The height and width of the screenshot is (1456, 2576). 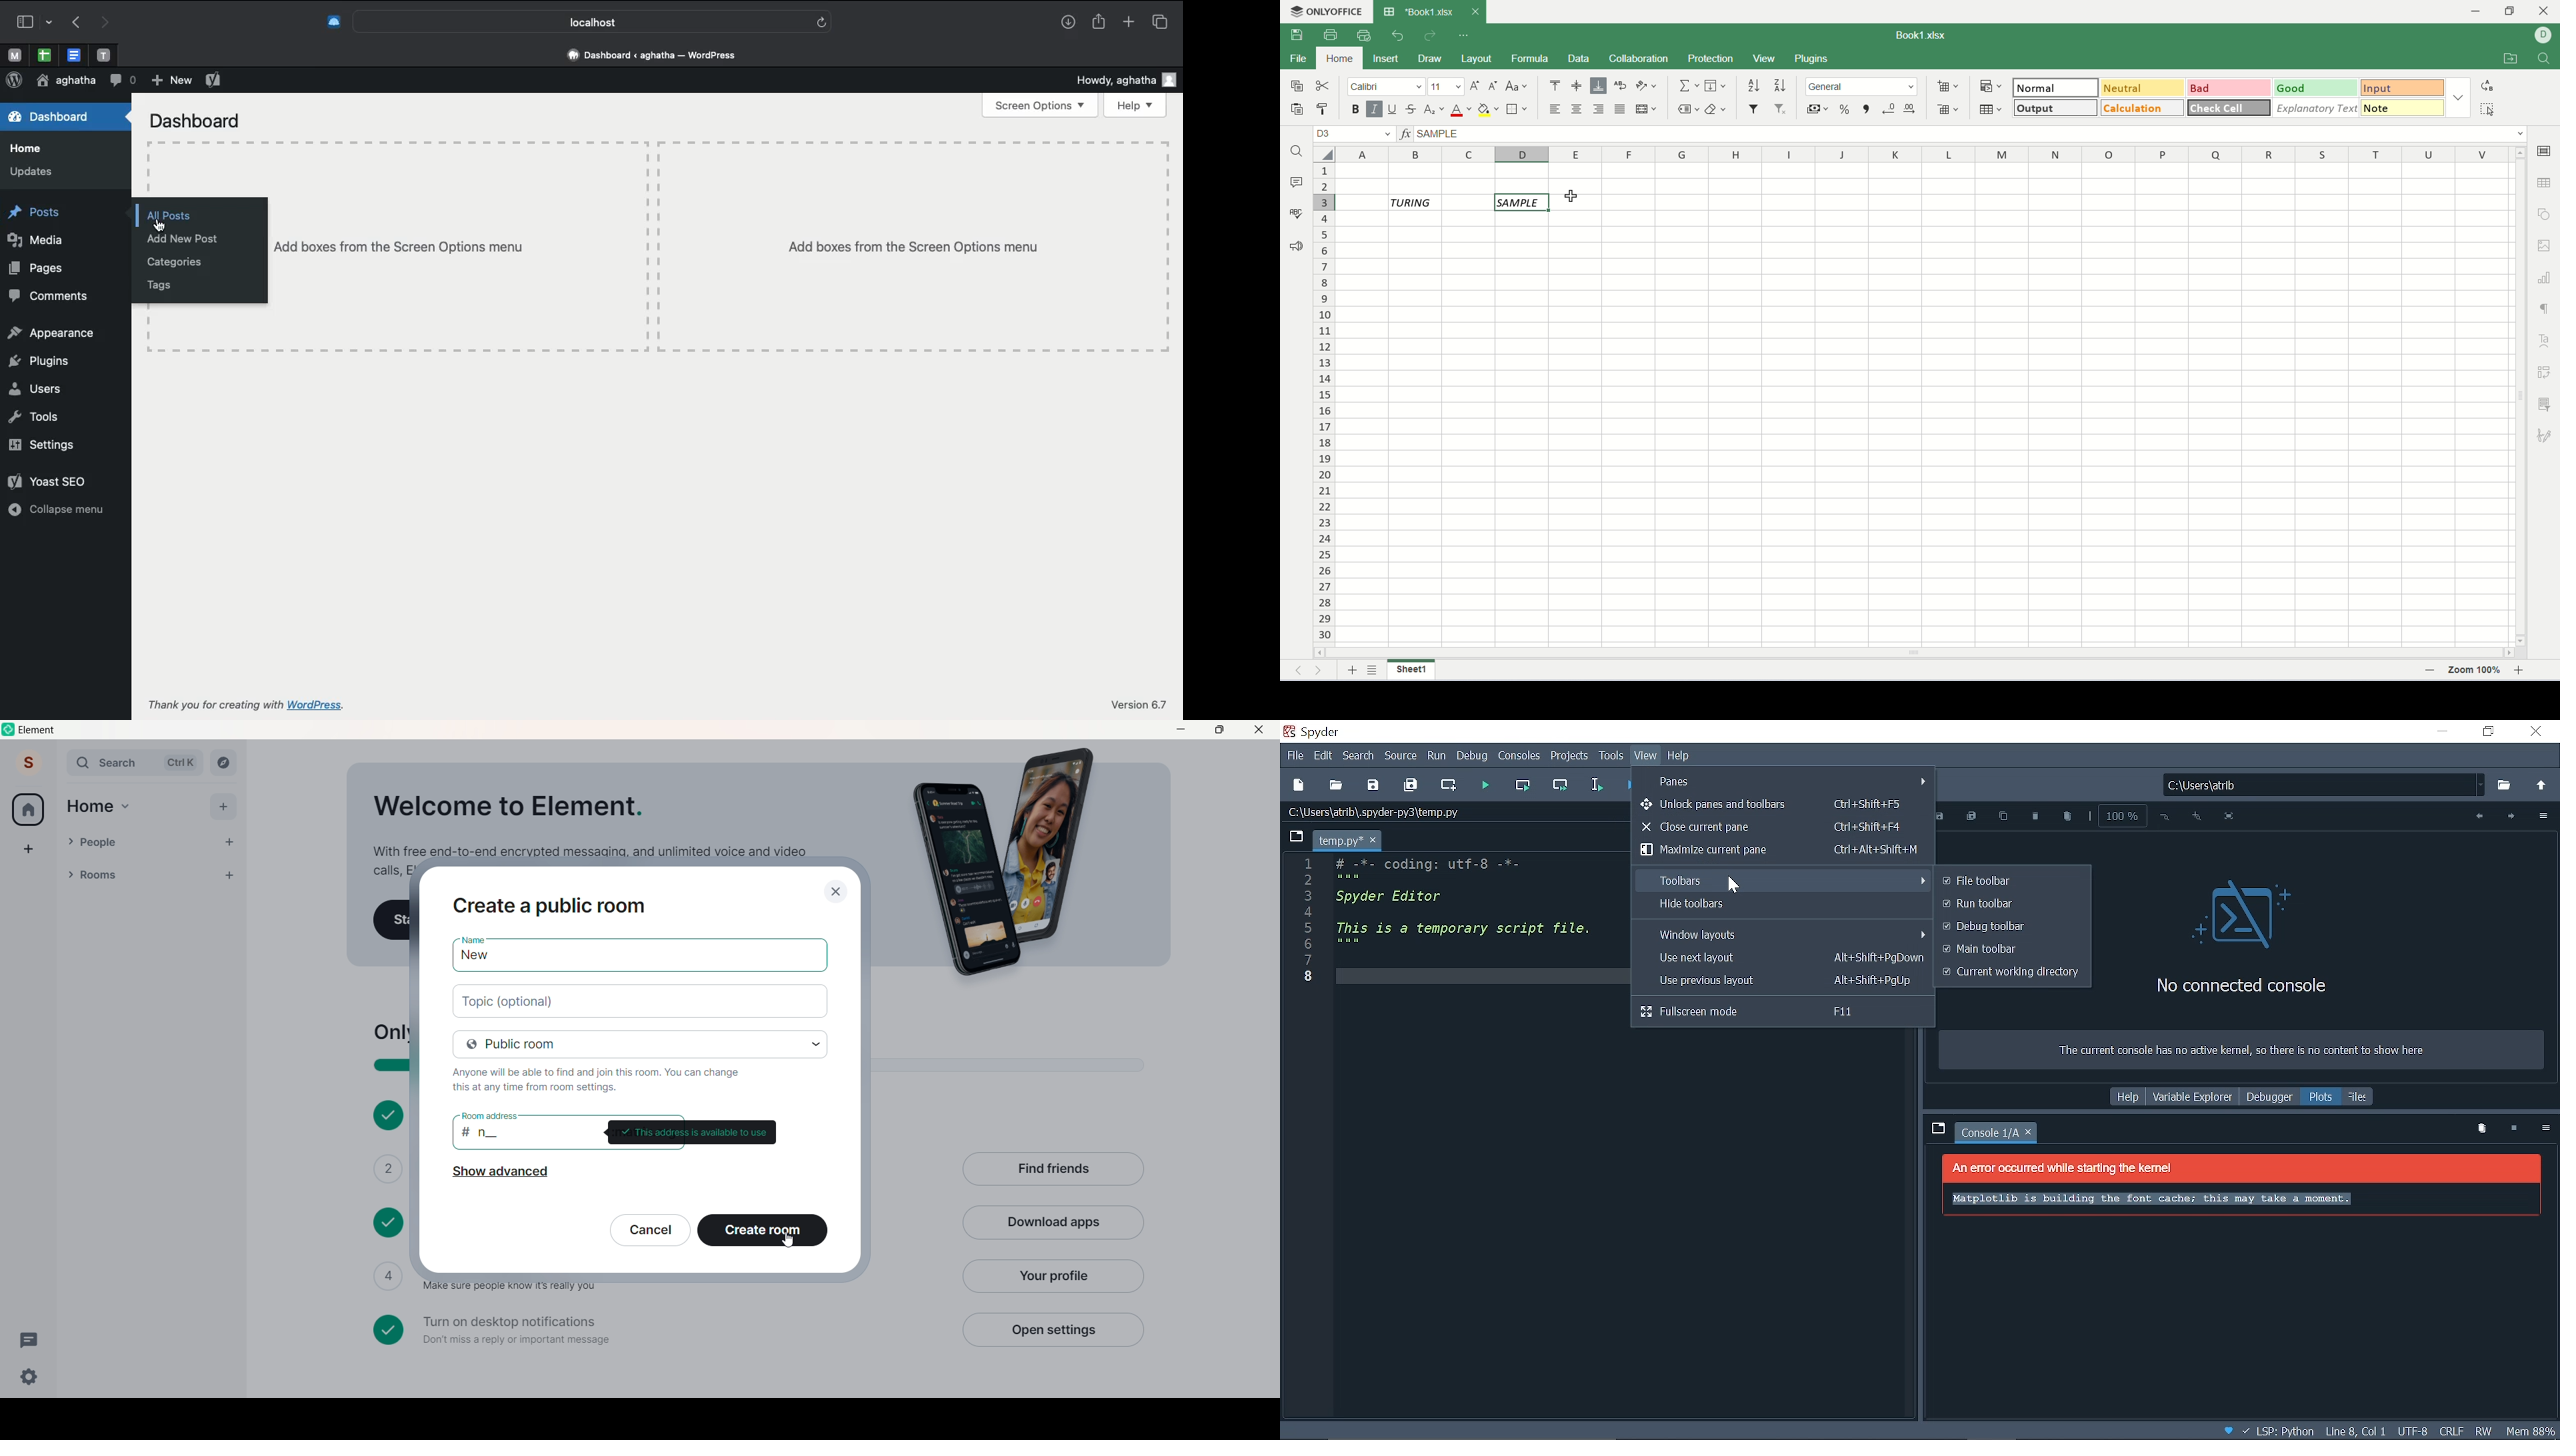 I want to click on Wordpress, so click(x=14, y=80).